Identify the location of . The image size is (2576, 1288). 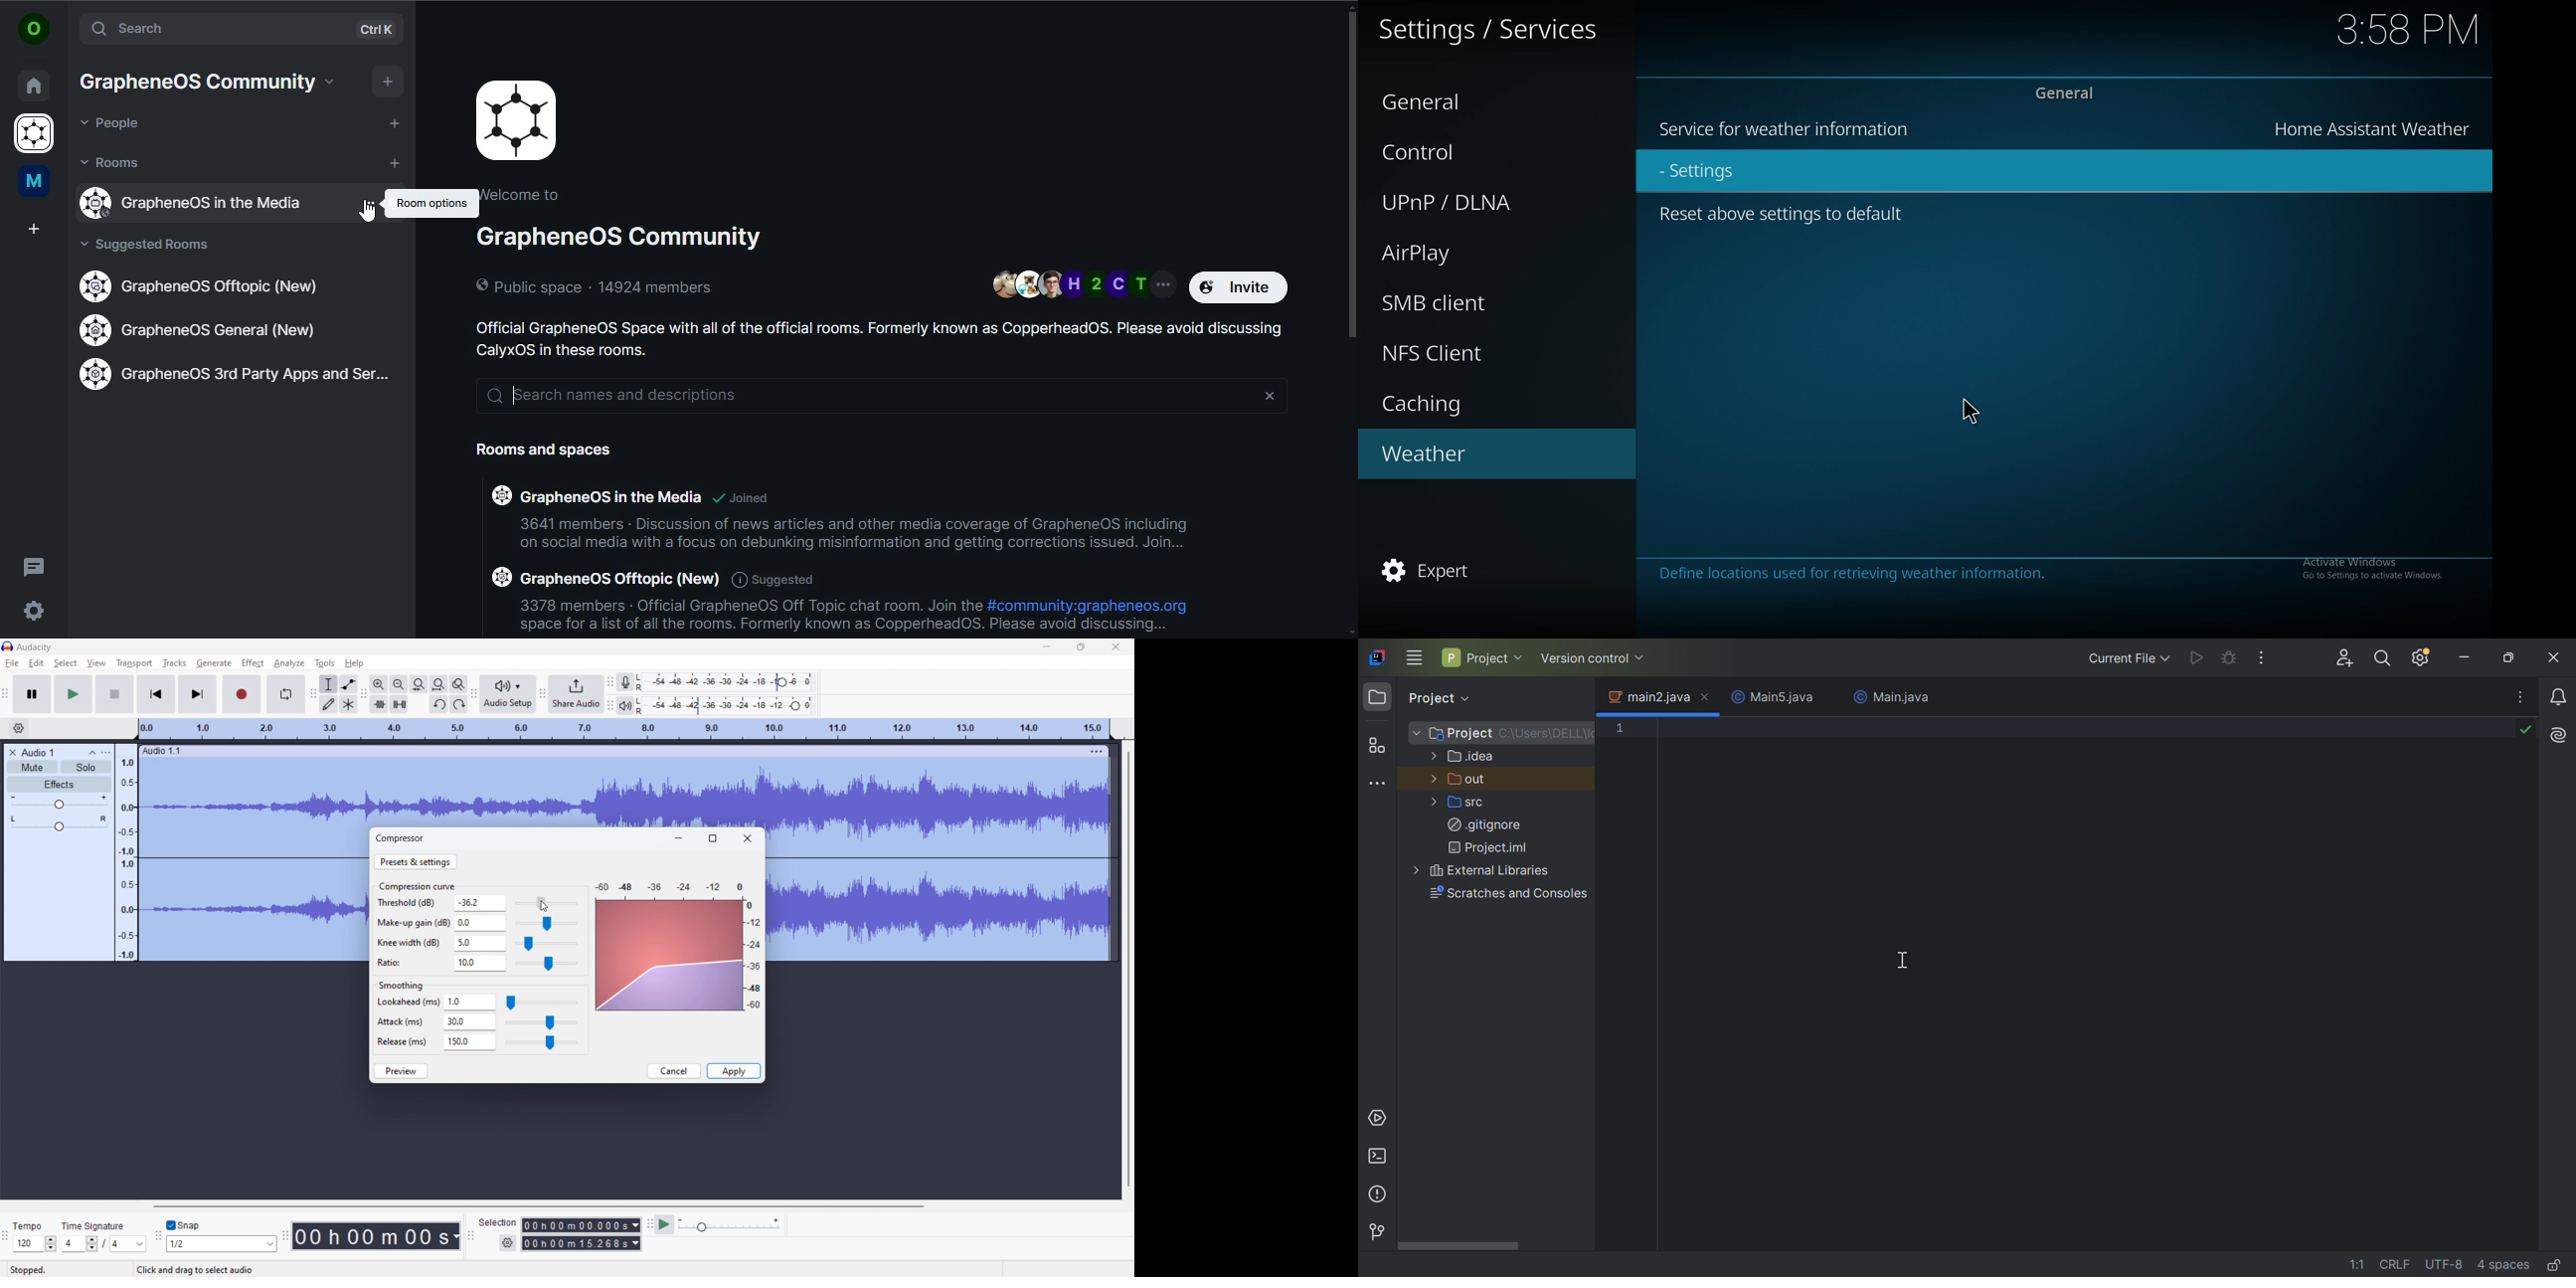
(313, 693).